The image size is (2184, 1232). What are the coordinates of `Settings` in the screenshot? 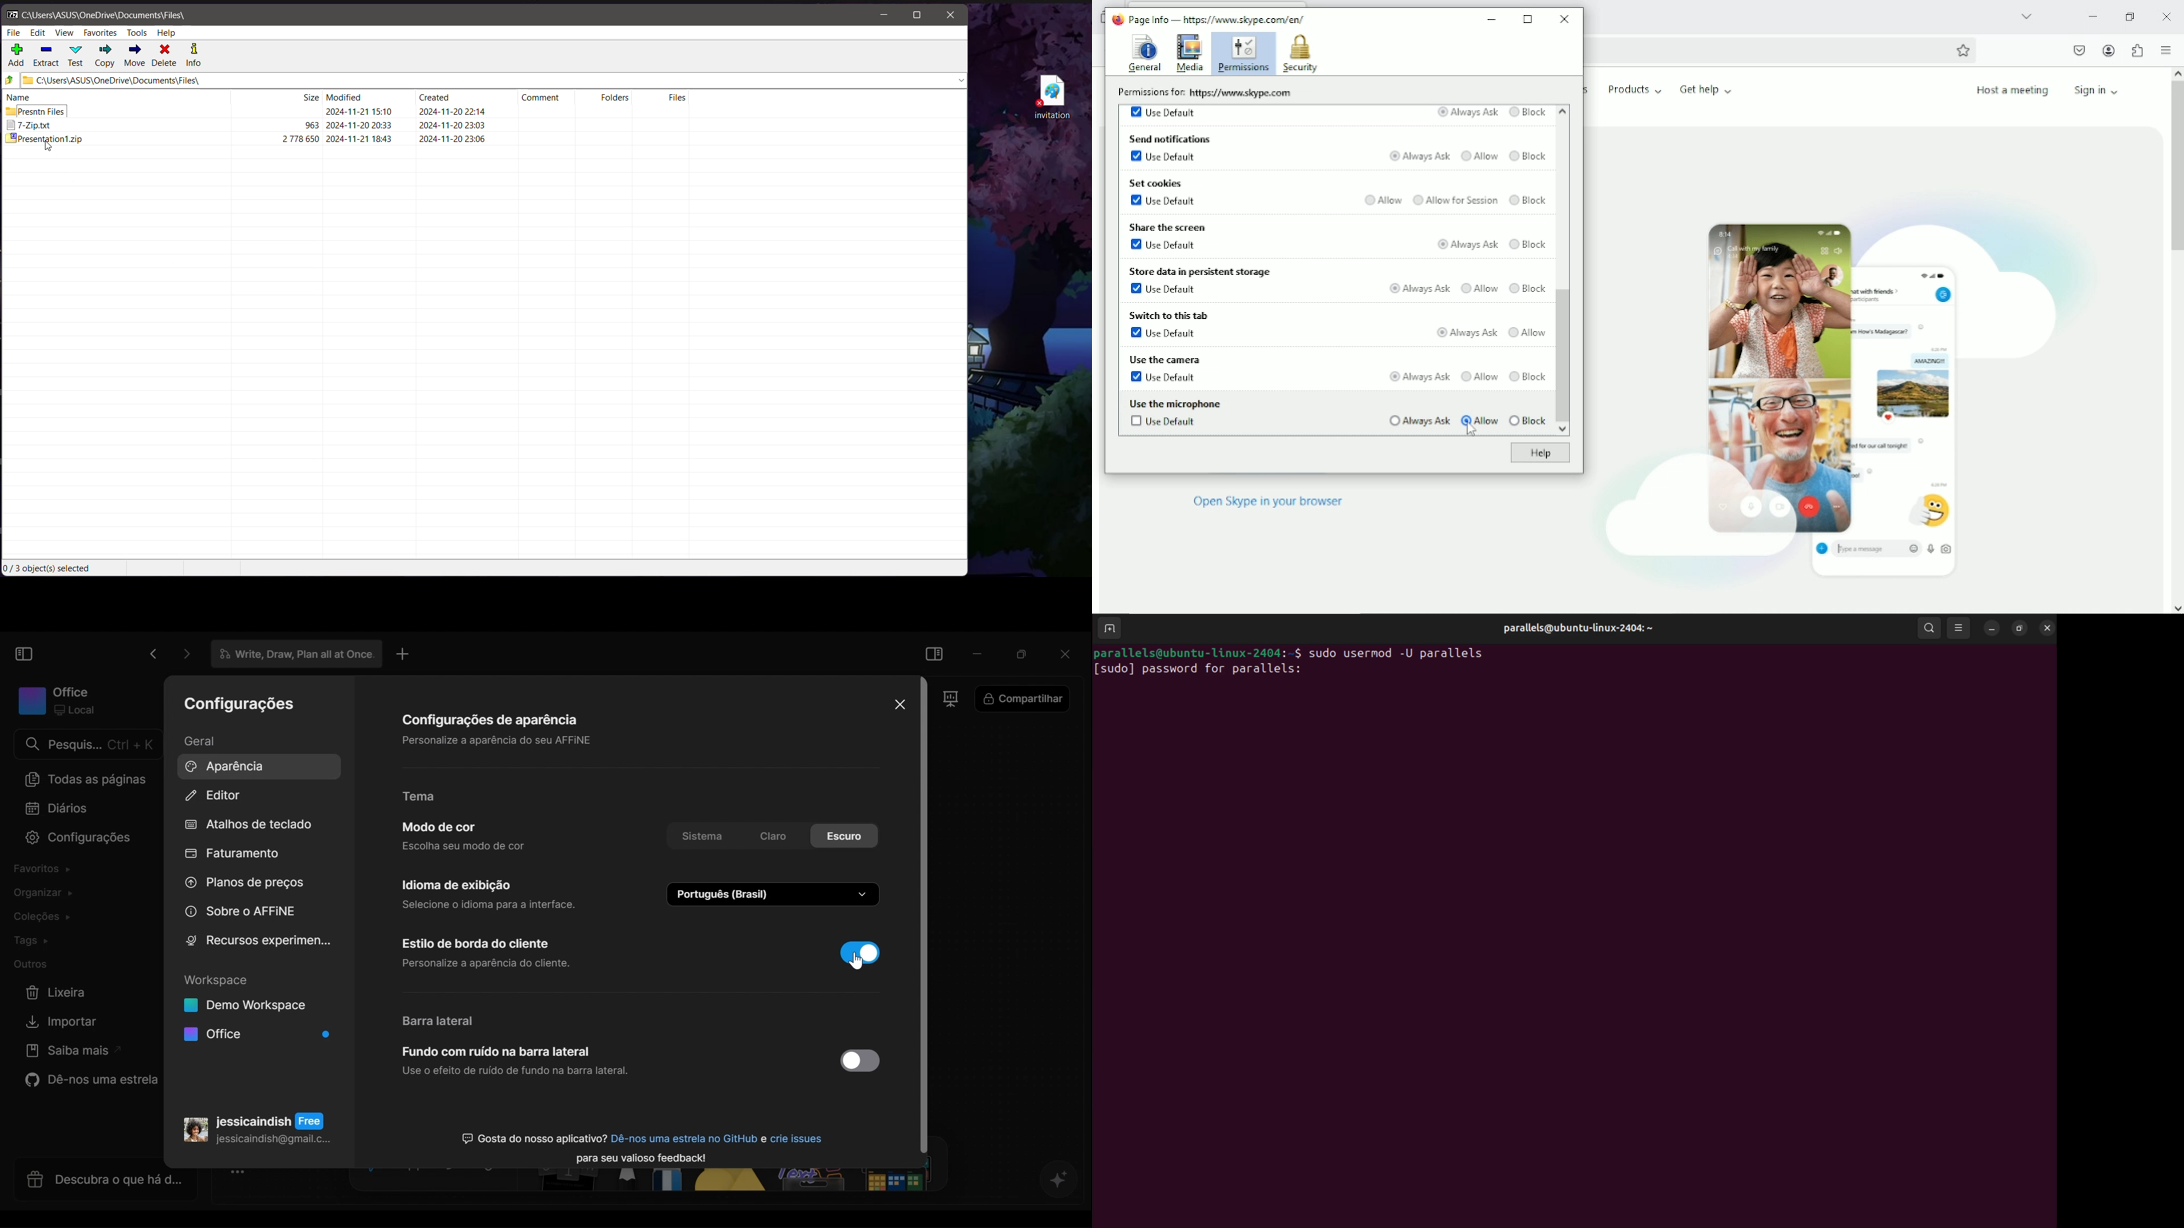 It's located at (72, 839).